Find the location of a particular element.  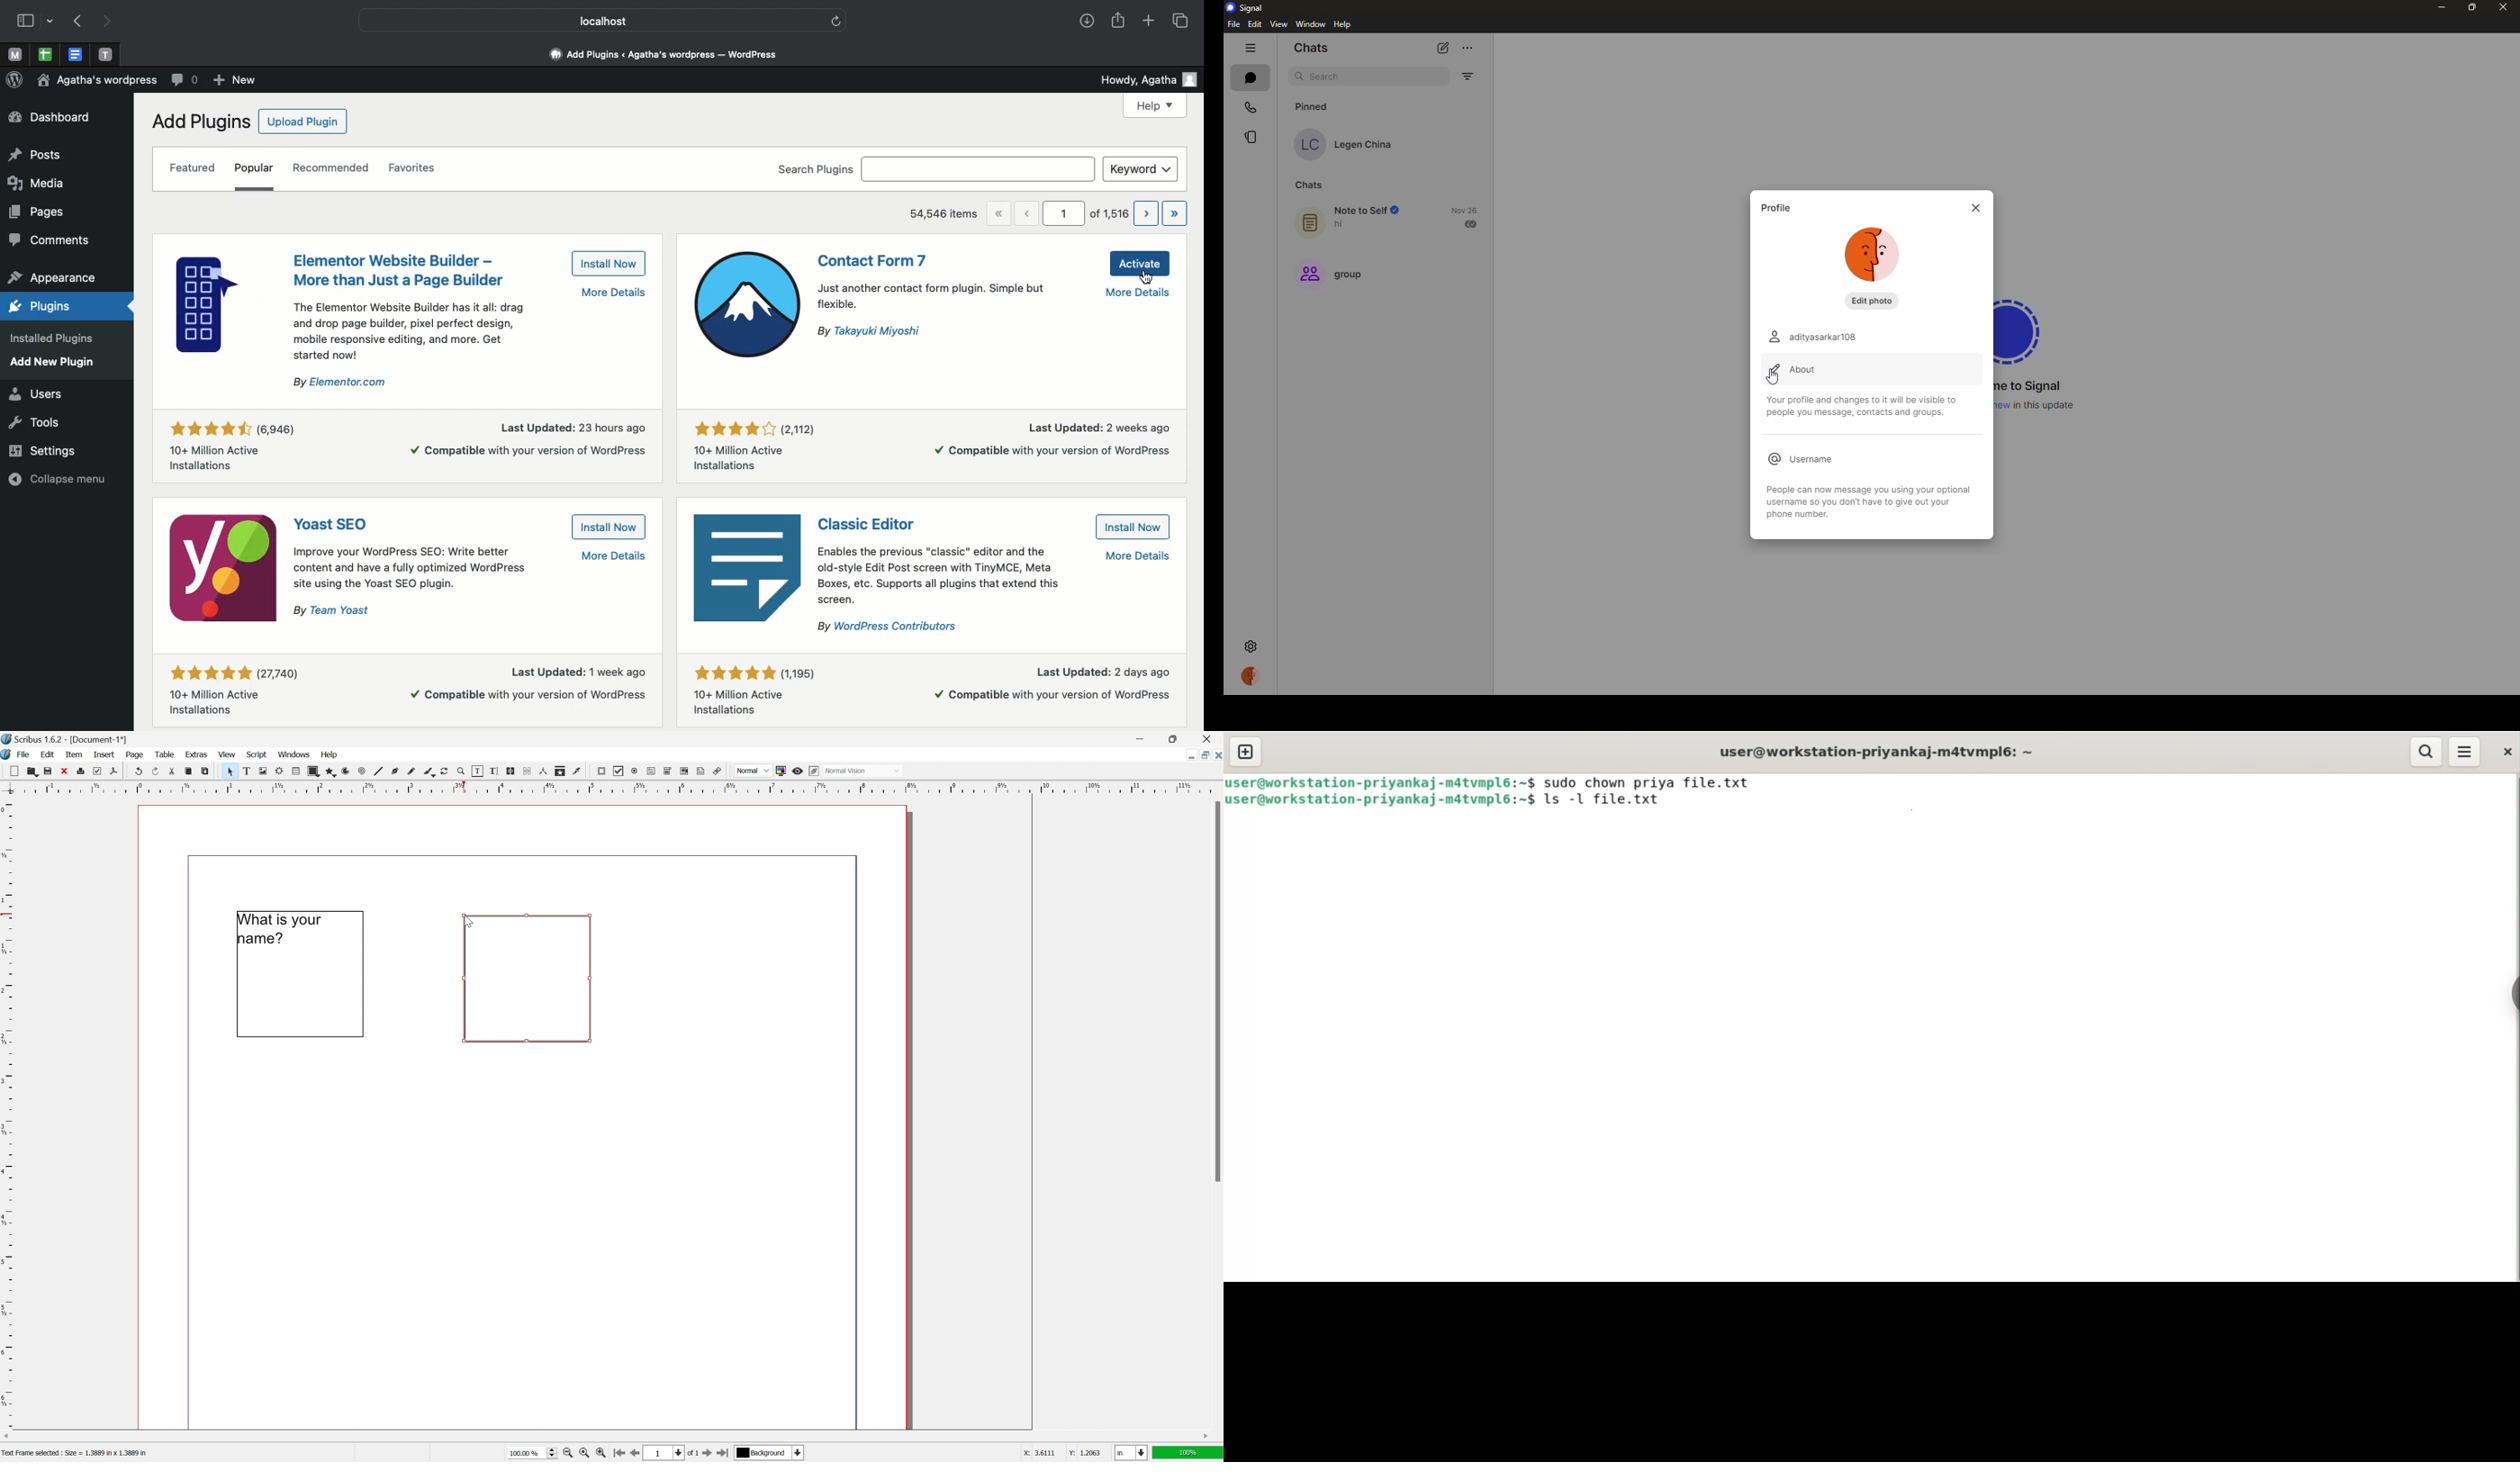

sent is located at coordinates (1473, 223).